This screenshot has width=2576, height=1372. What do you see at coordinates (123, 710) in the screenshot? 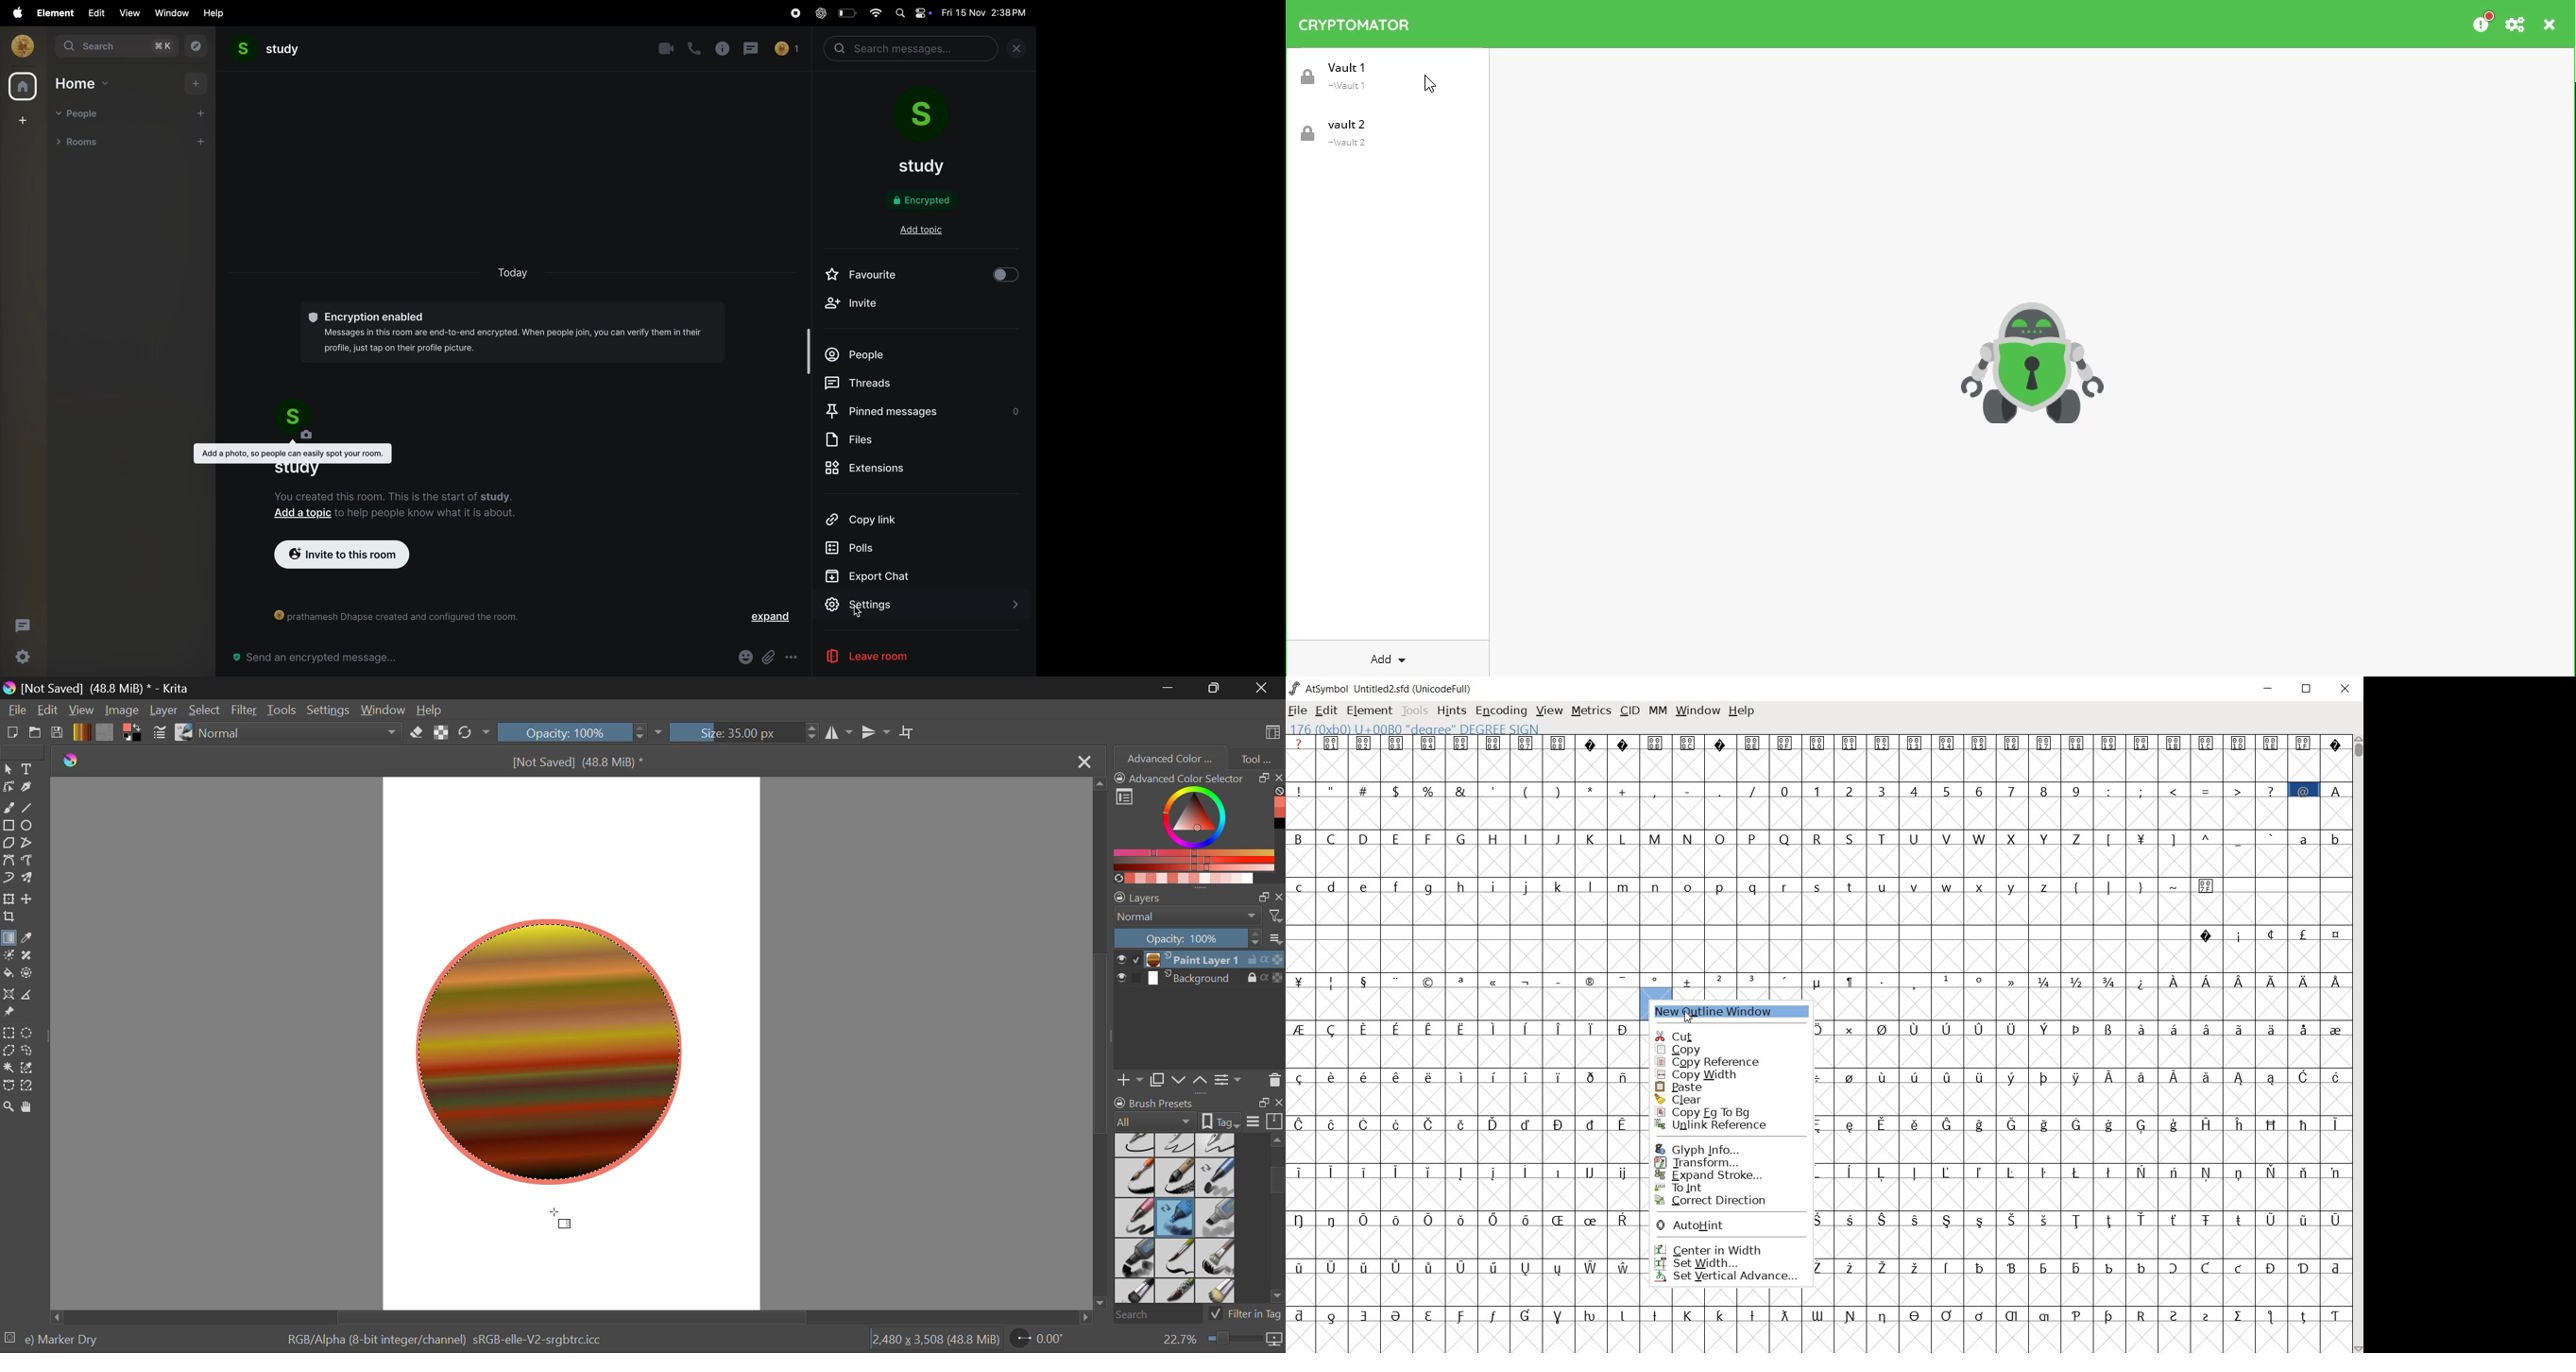
I see `Image` at bounding box center [123, 710].